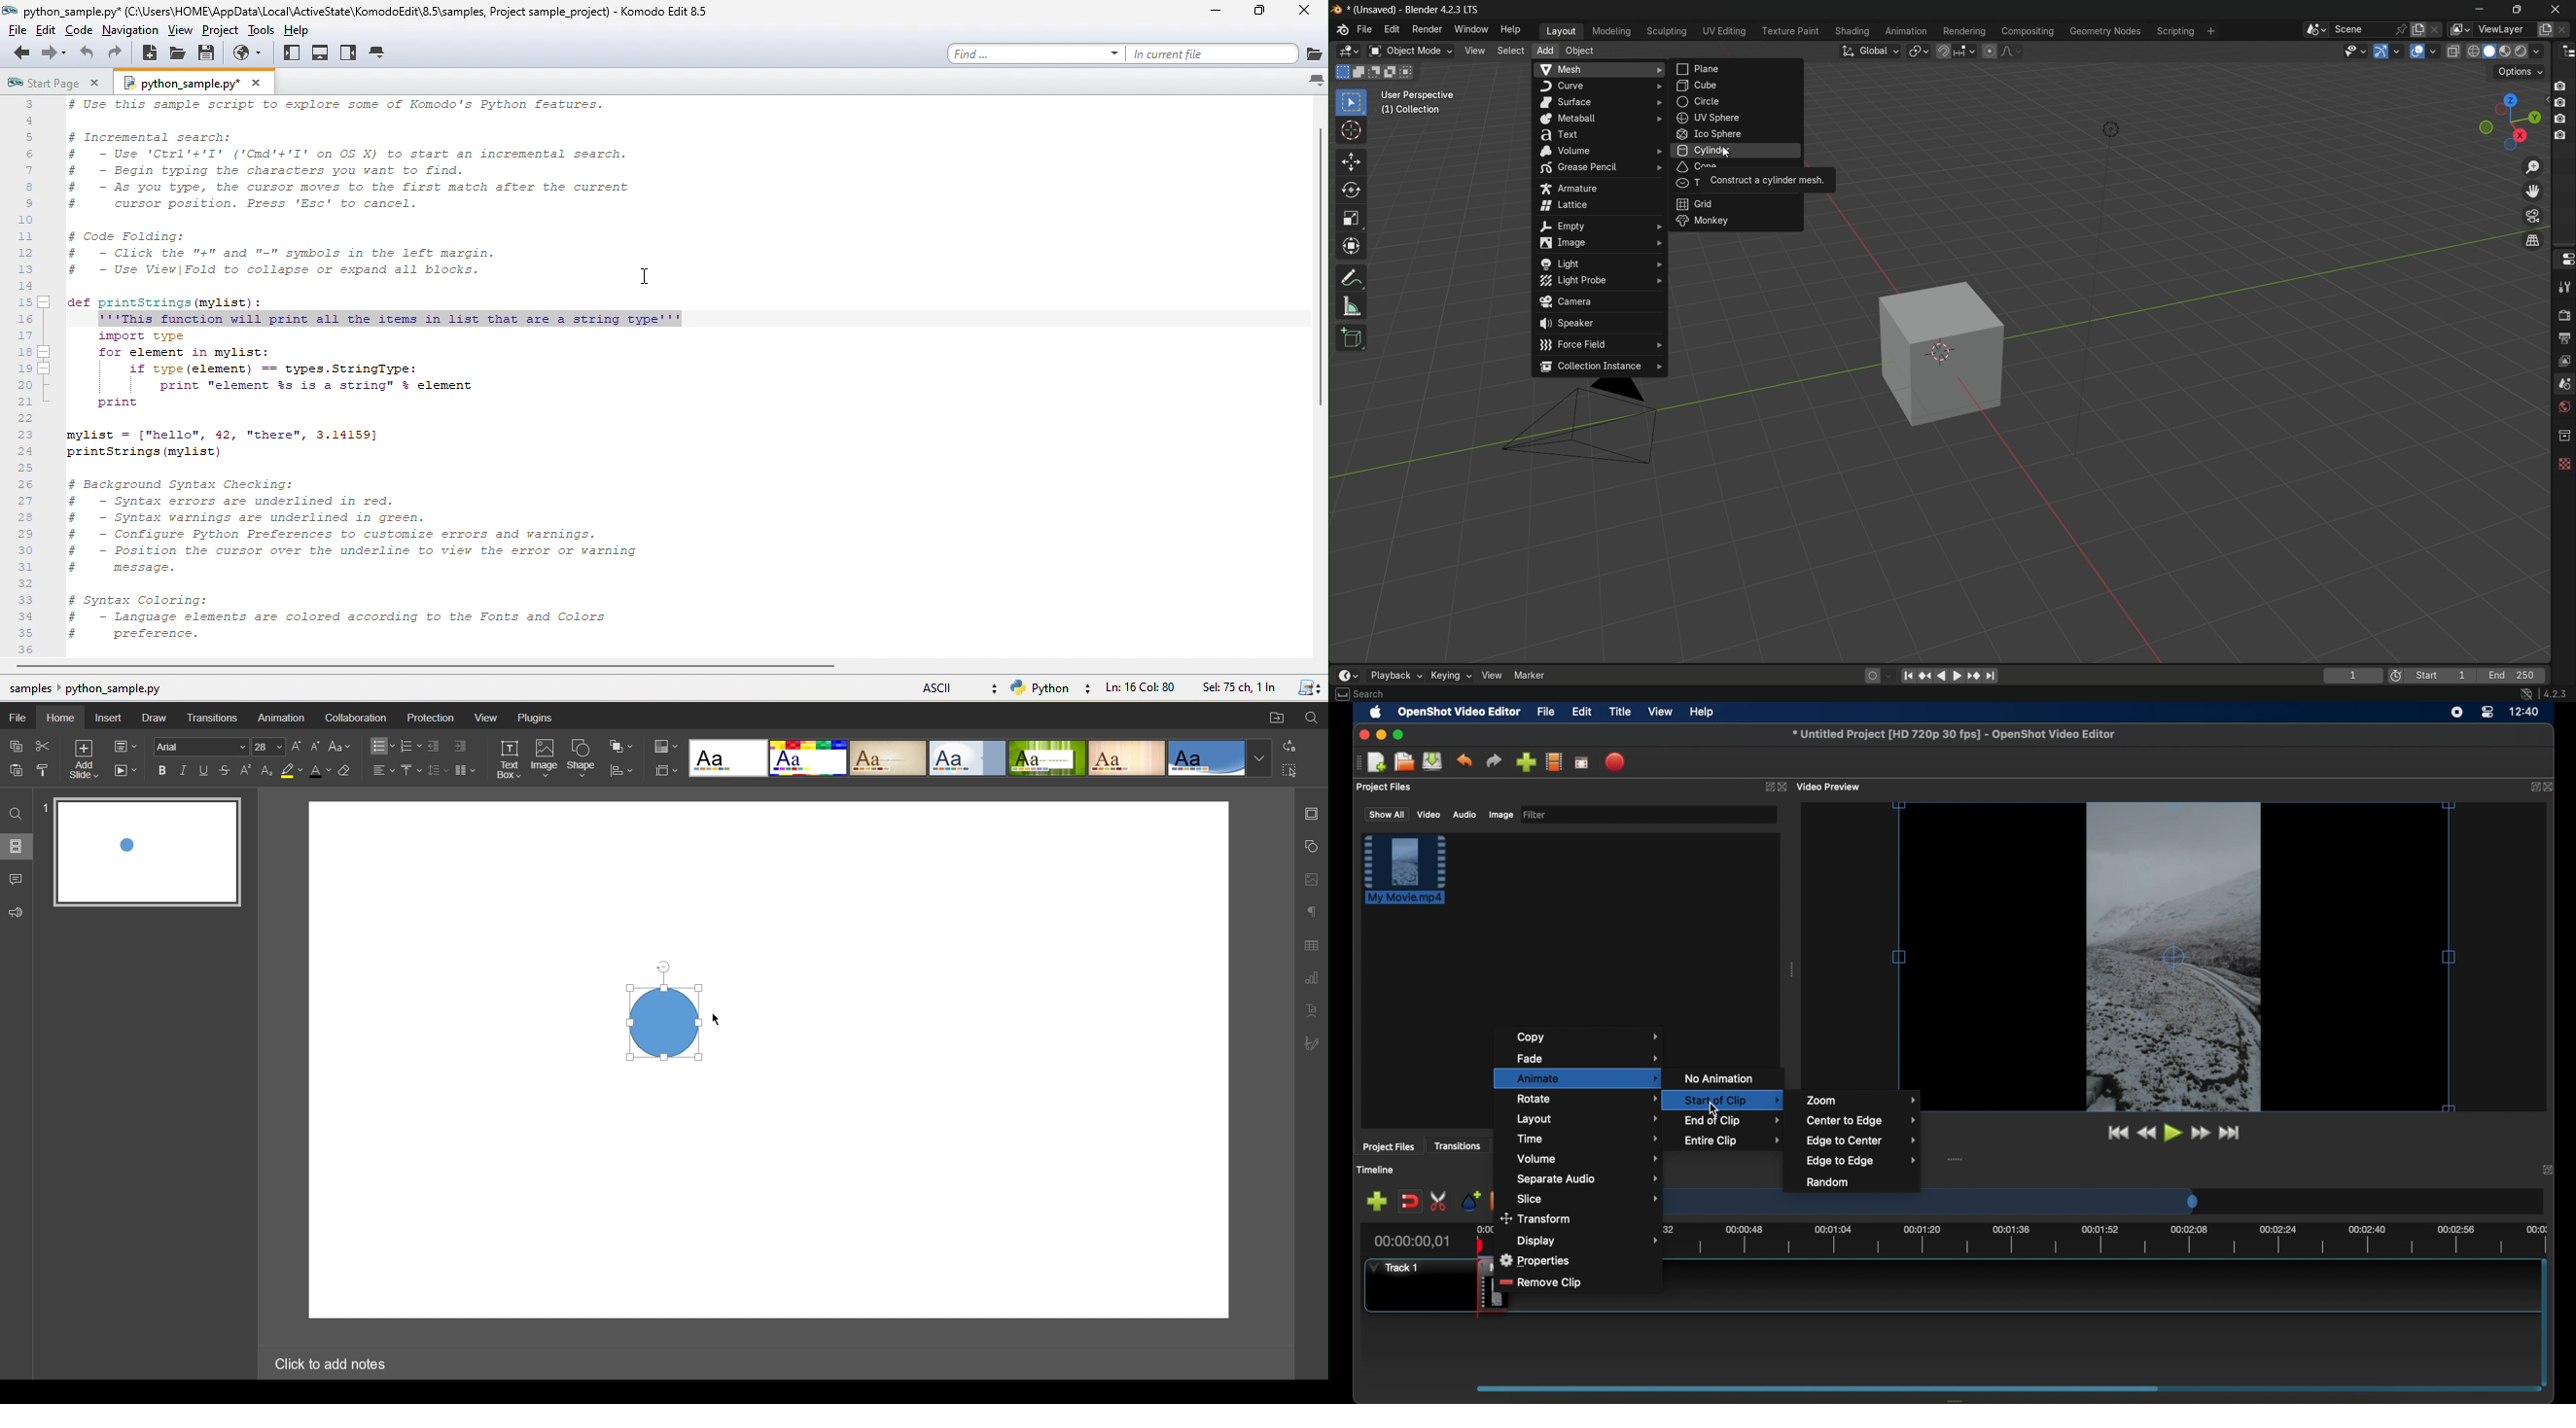 The image size is (2576, 1428). Describe the element at coordinates (109, 717) in the screenshot. I see `Insert` at that location.